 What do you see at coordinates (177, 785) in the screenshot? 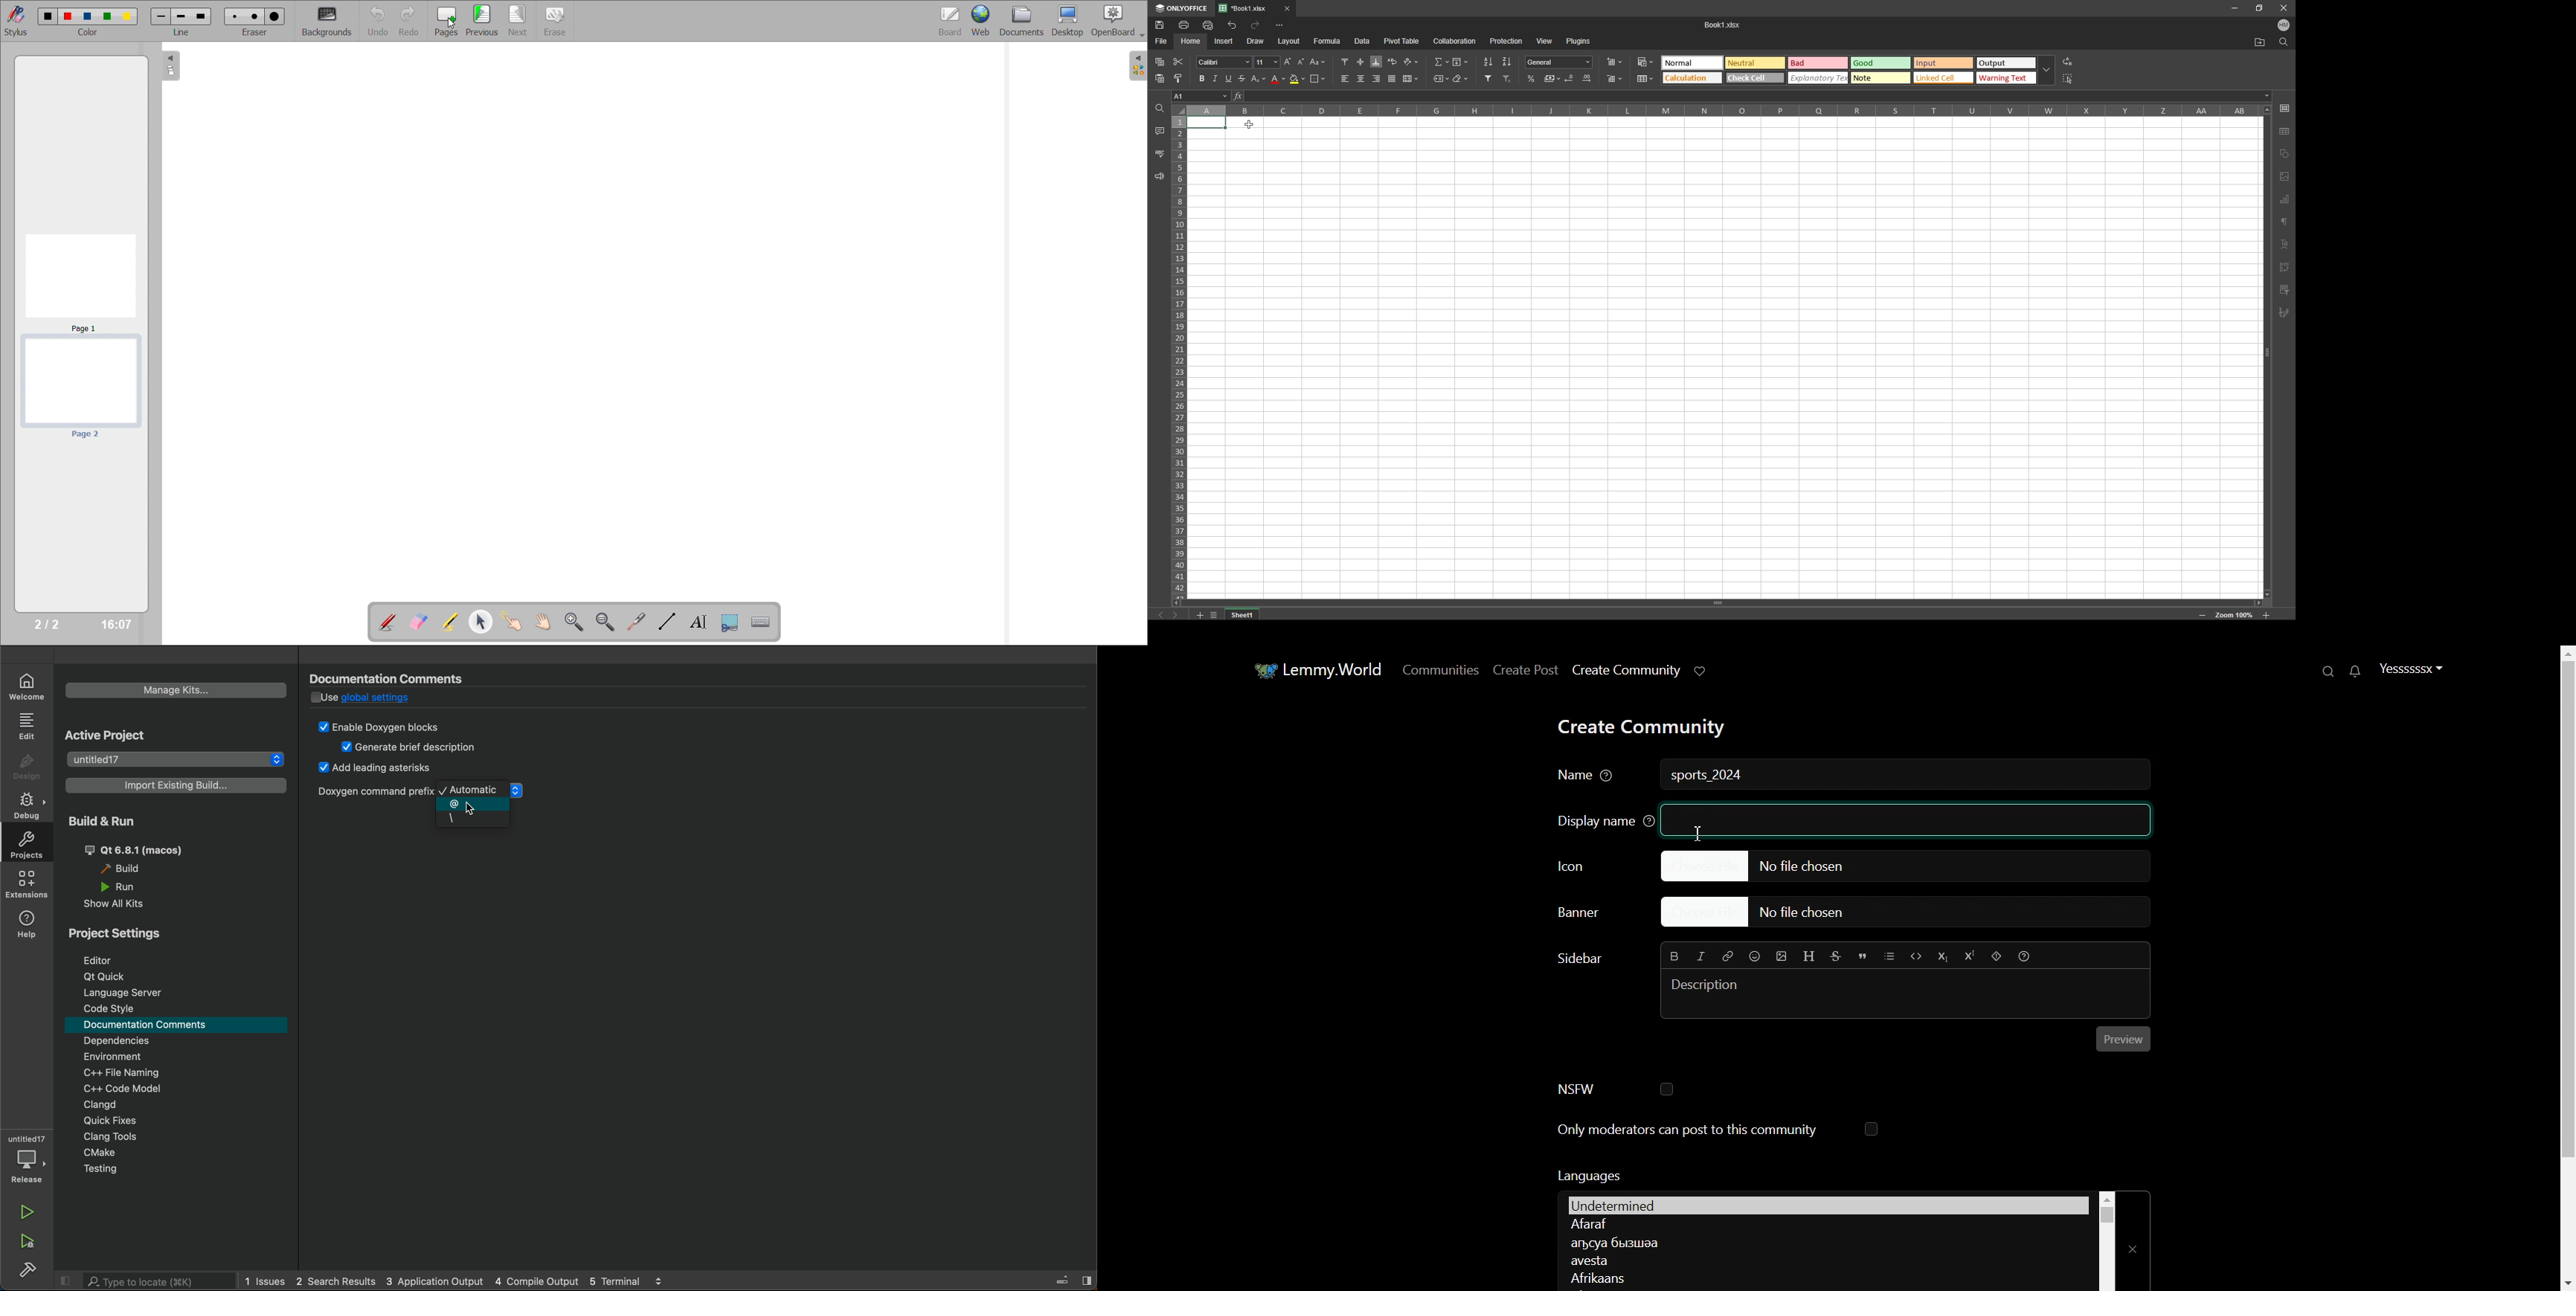
I see `import build` at bounding box center [177, 785].